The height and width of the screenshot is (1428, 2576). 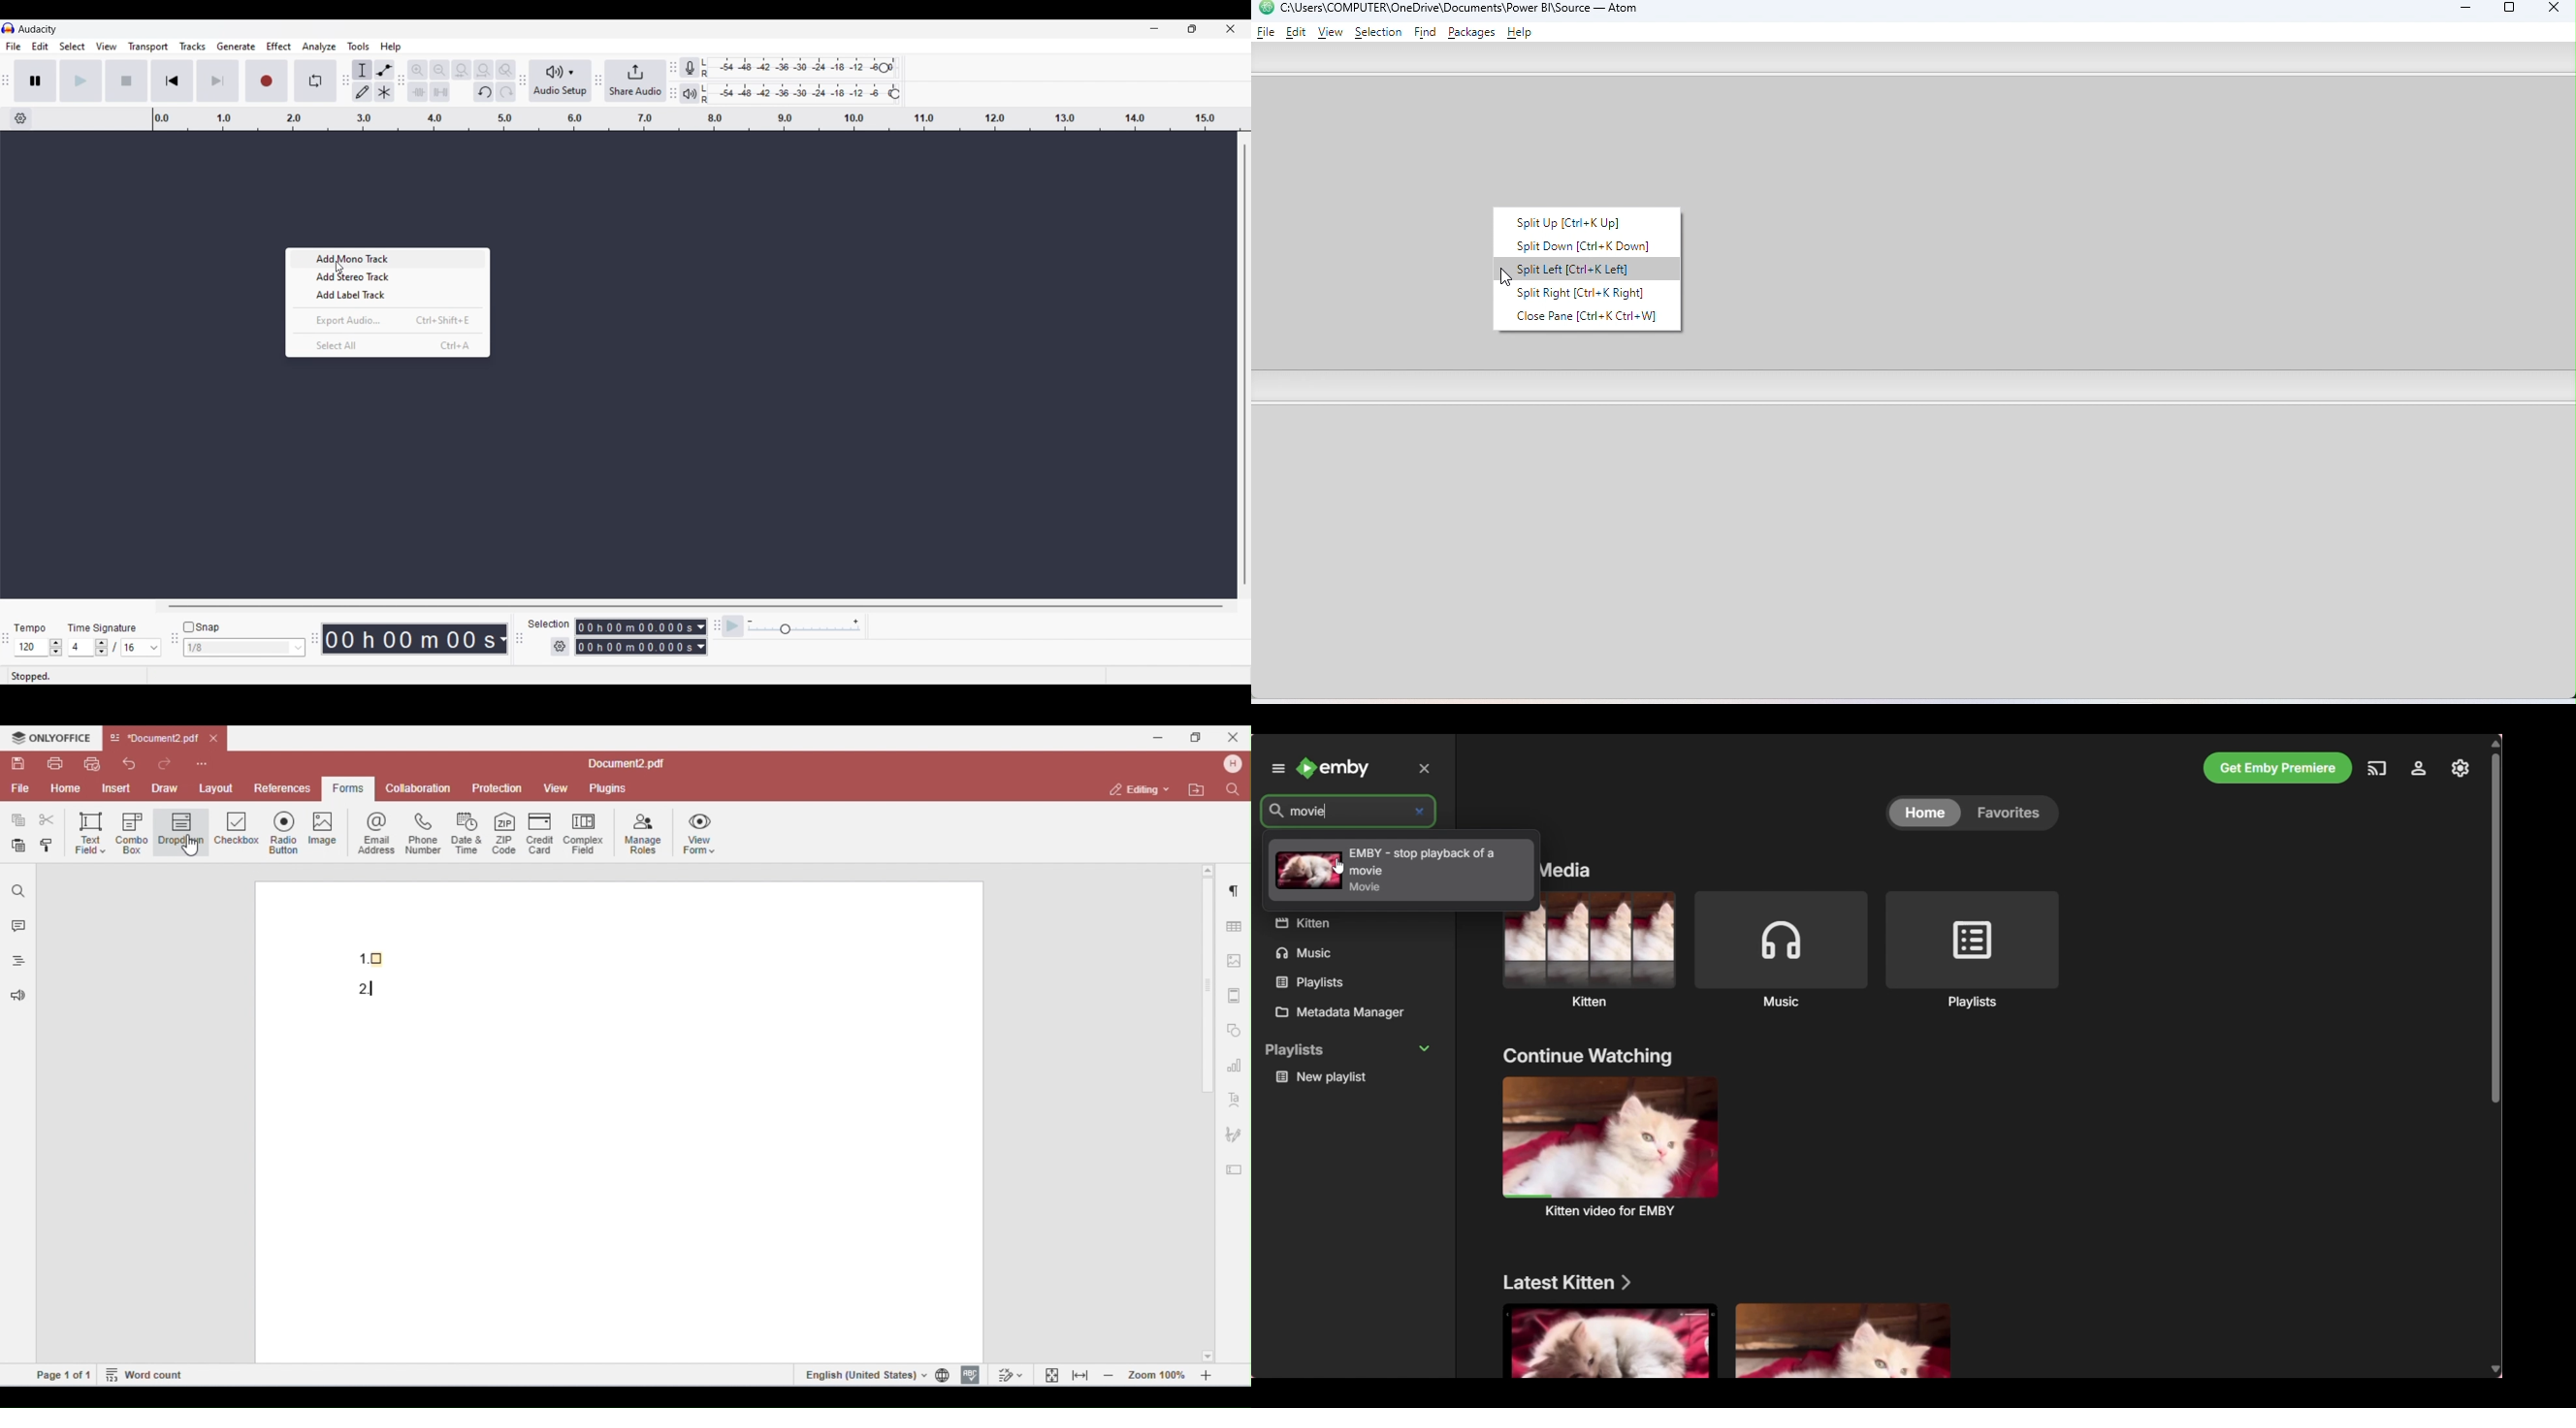 What do you see at coordinates (127, 81) in the screenshot?
I see `Stop` at bounding box center [127, 81].